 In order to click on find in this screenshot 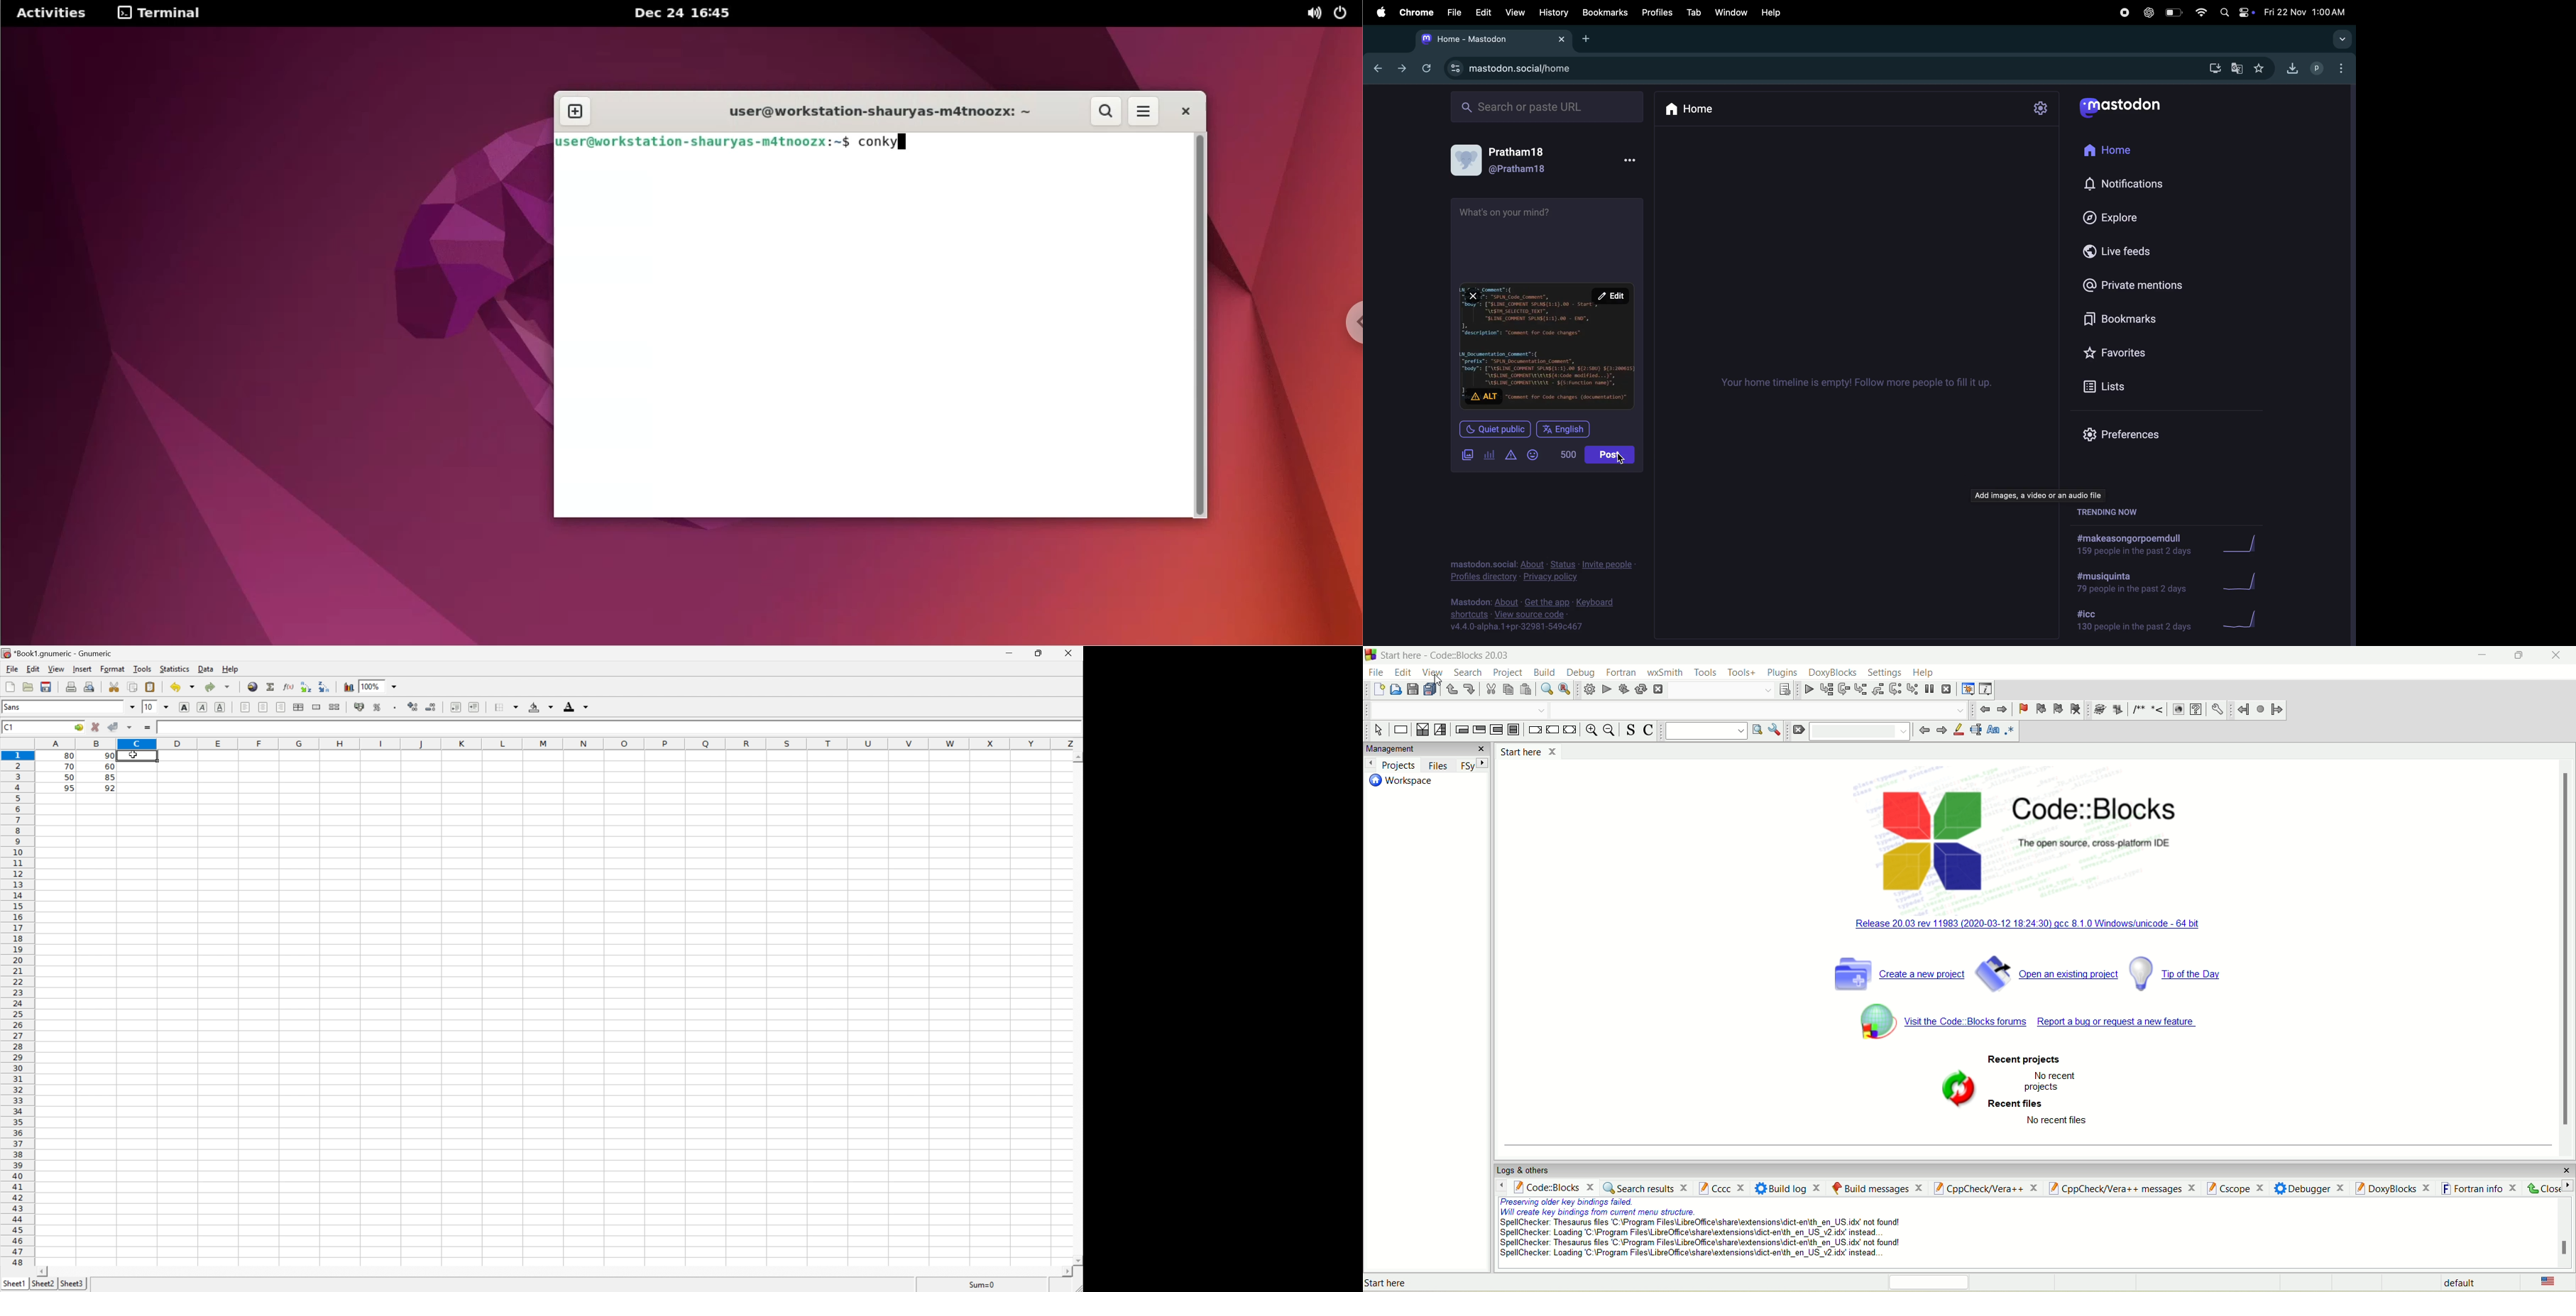, I will do `click(1544, 690)`.